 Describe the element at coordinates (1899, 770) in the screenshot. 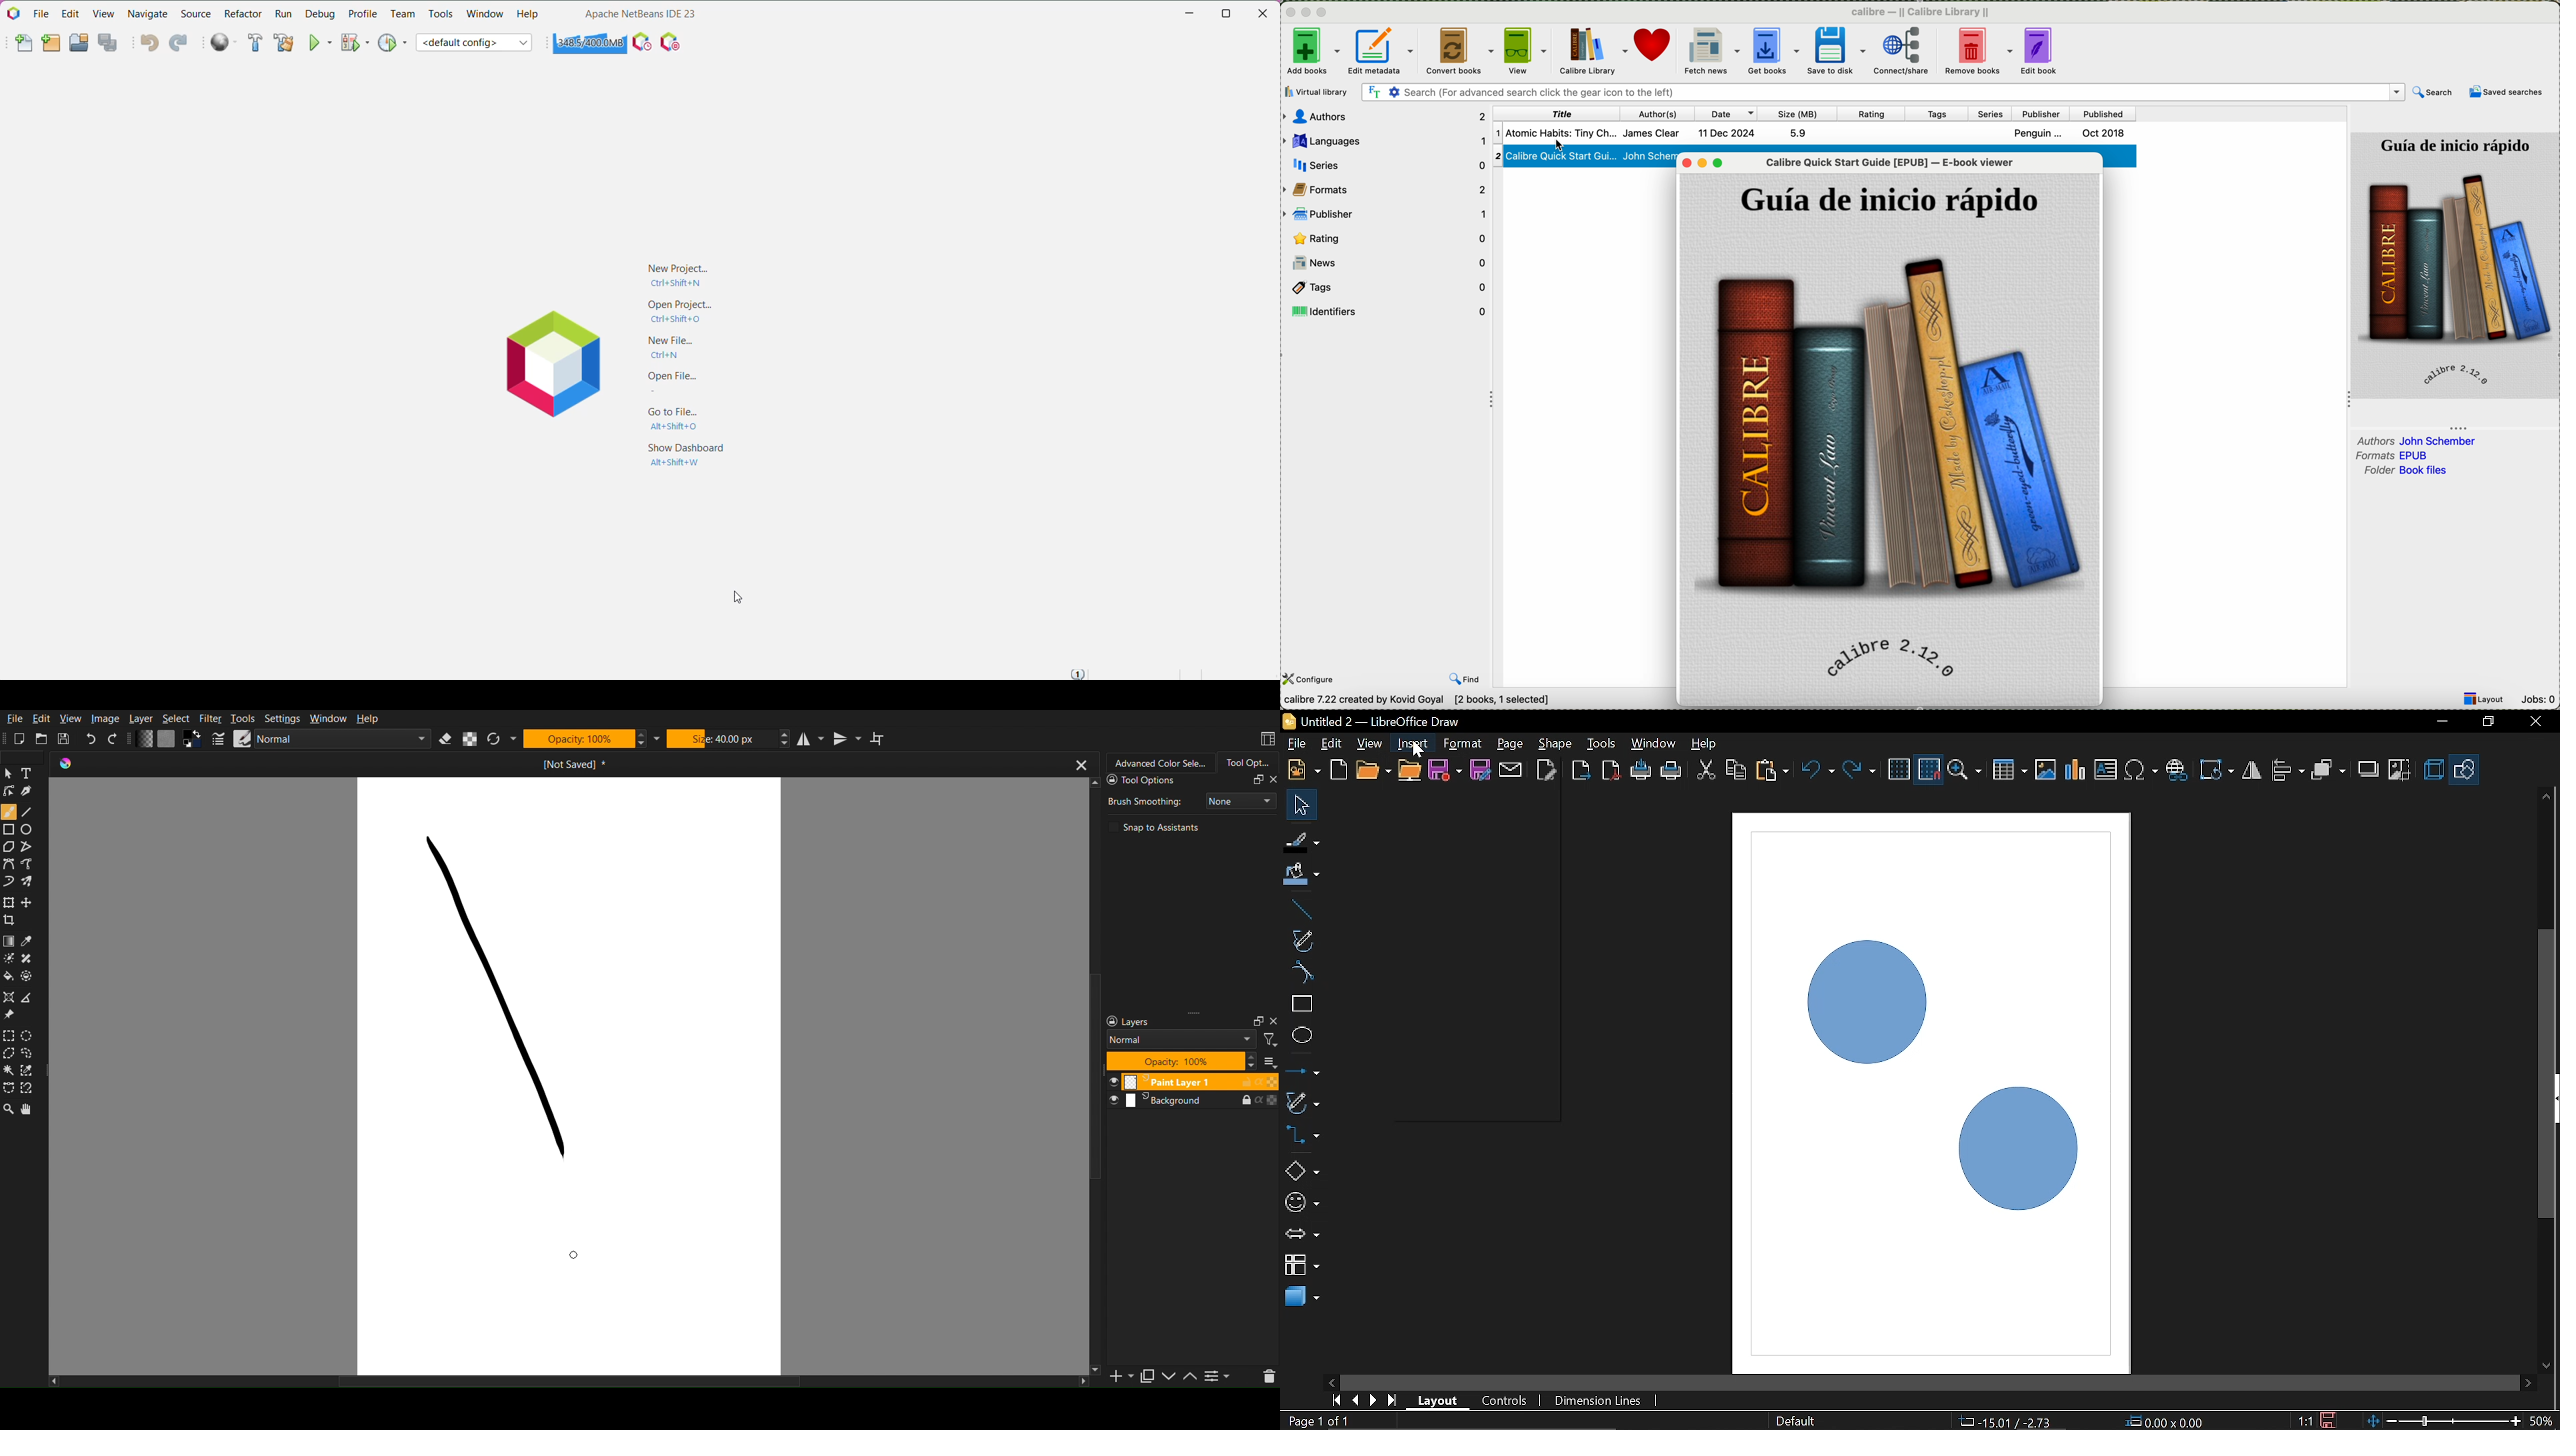

I see `Grid` at that location.